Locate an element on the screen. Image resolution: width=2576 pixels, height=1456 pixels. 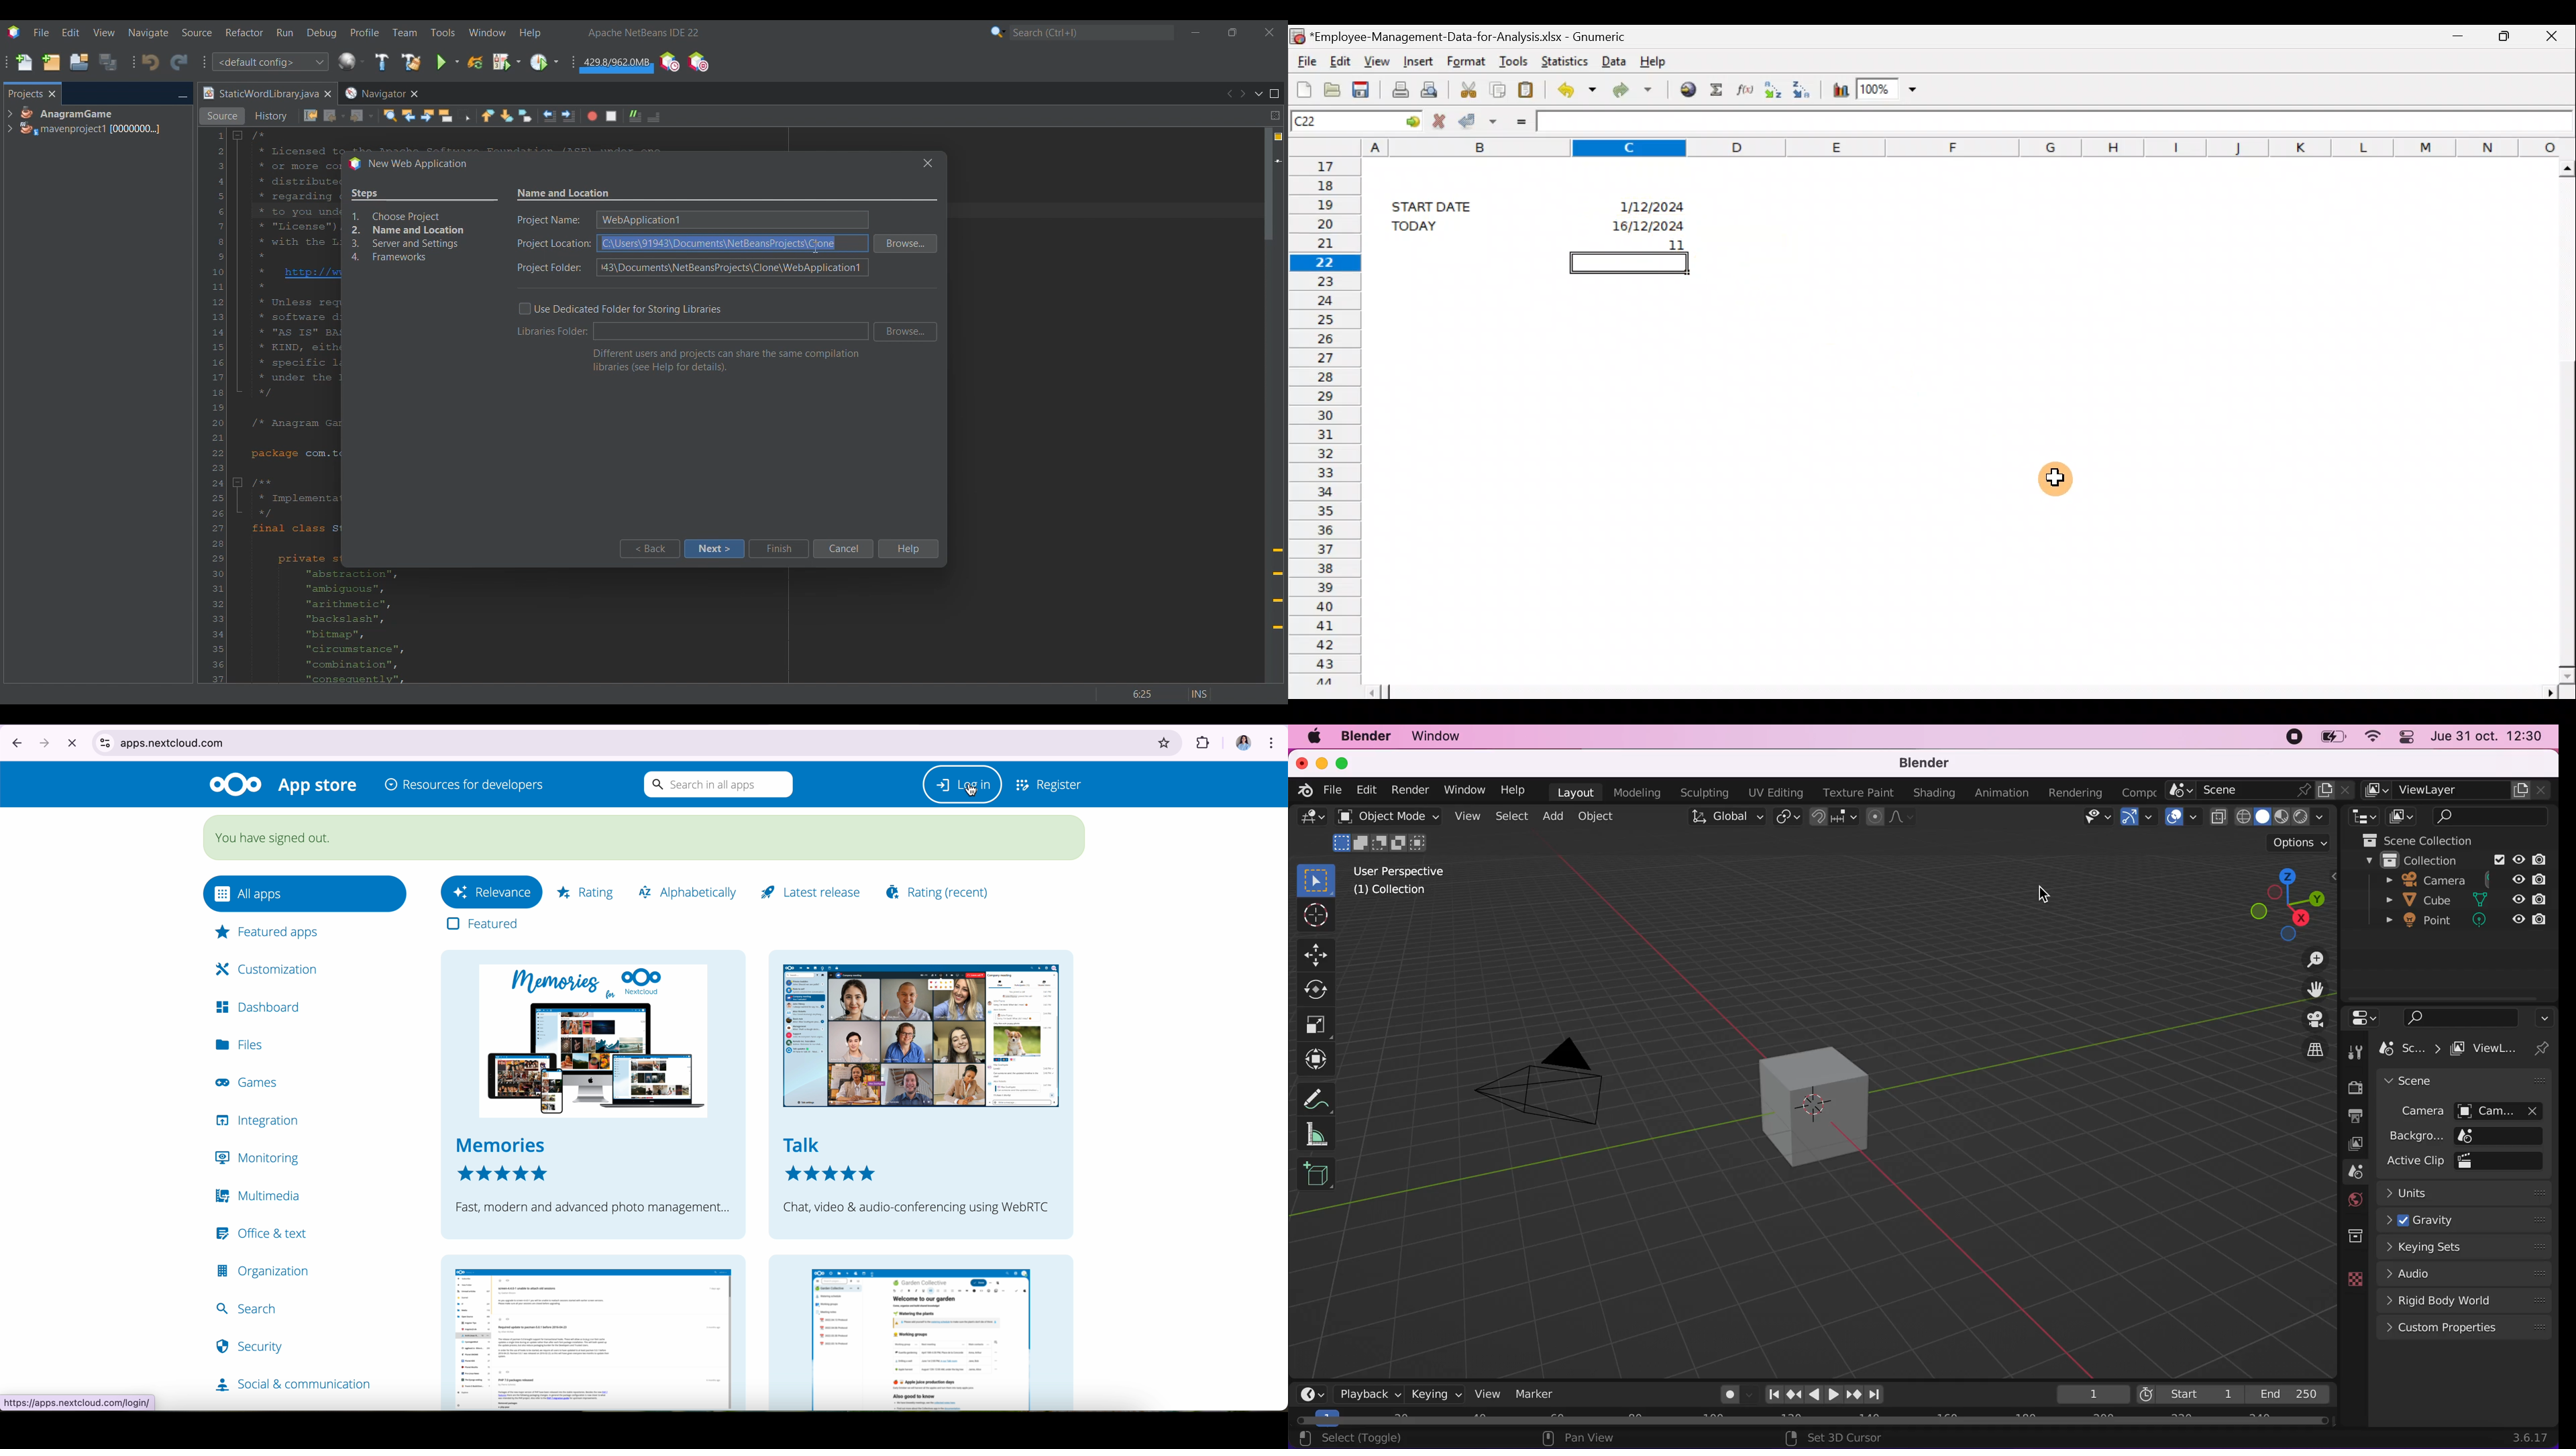
render is located at coordinates (1411, 791).